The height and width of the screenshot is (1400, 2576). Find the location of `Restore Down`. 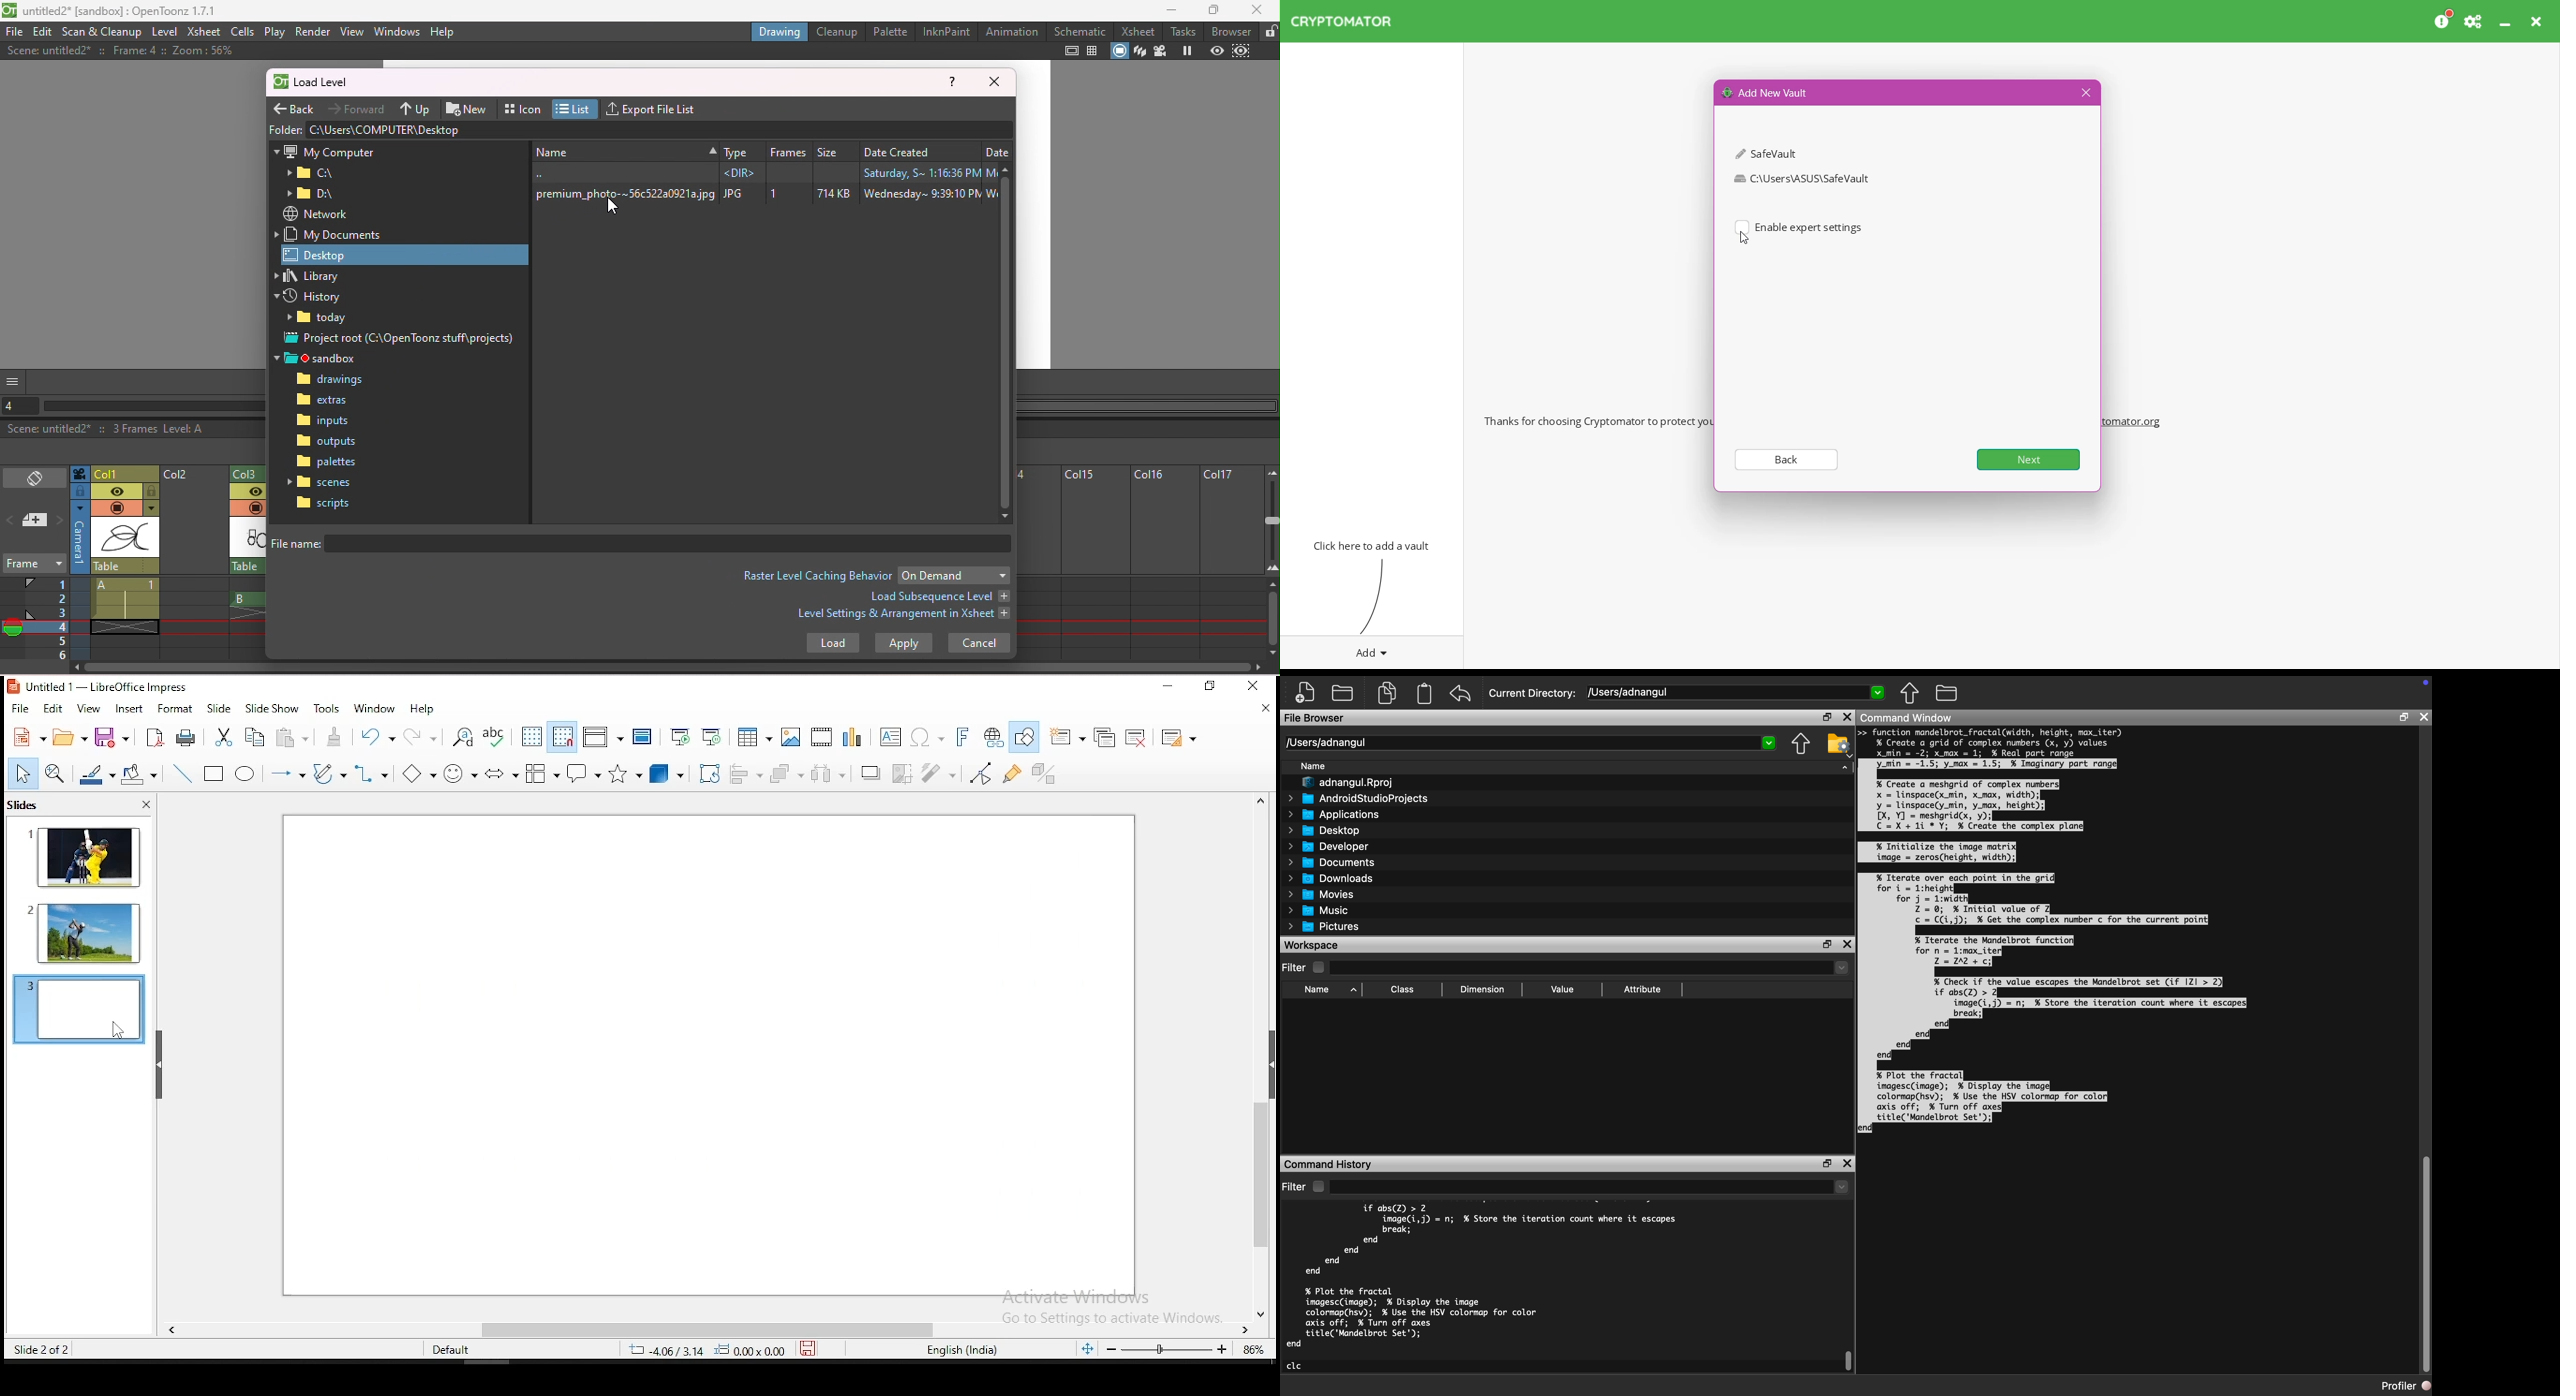

Restore Down is located at coordinates (1827, 1164).